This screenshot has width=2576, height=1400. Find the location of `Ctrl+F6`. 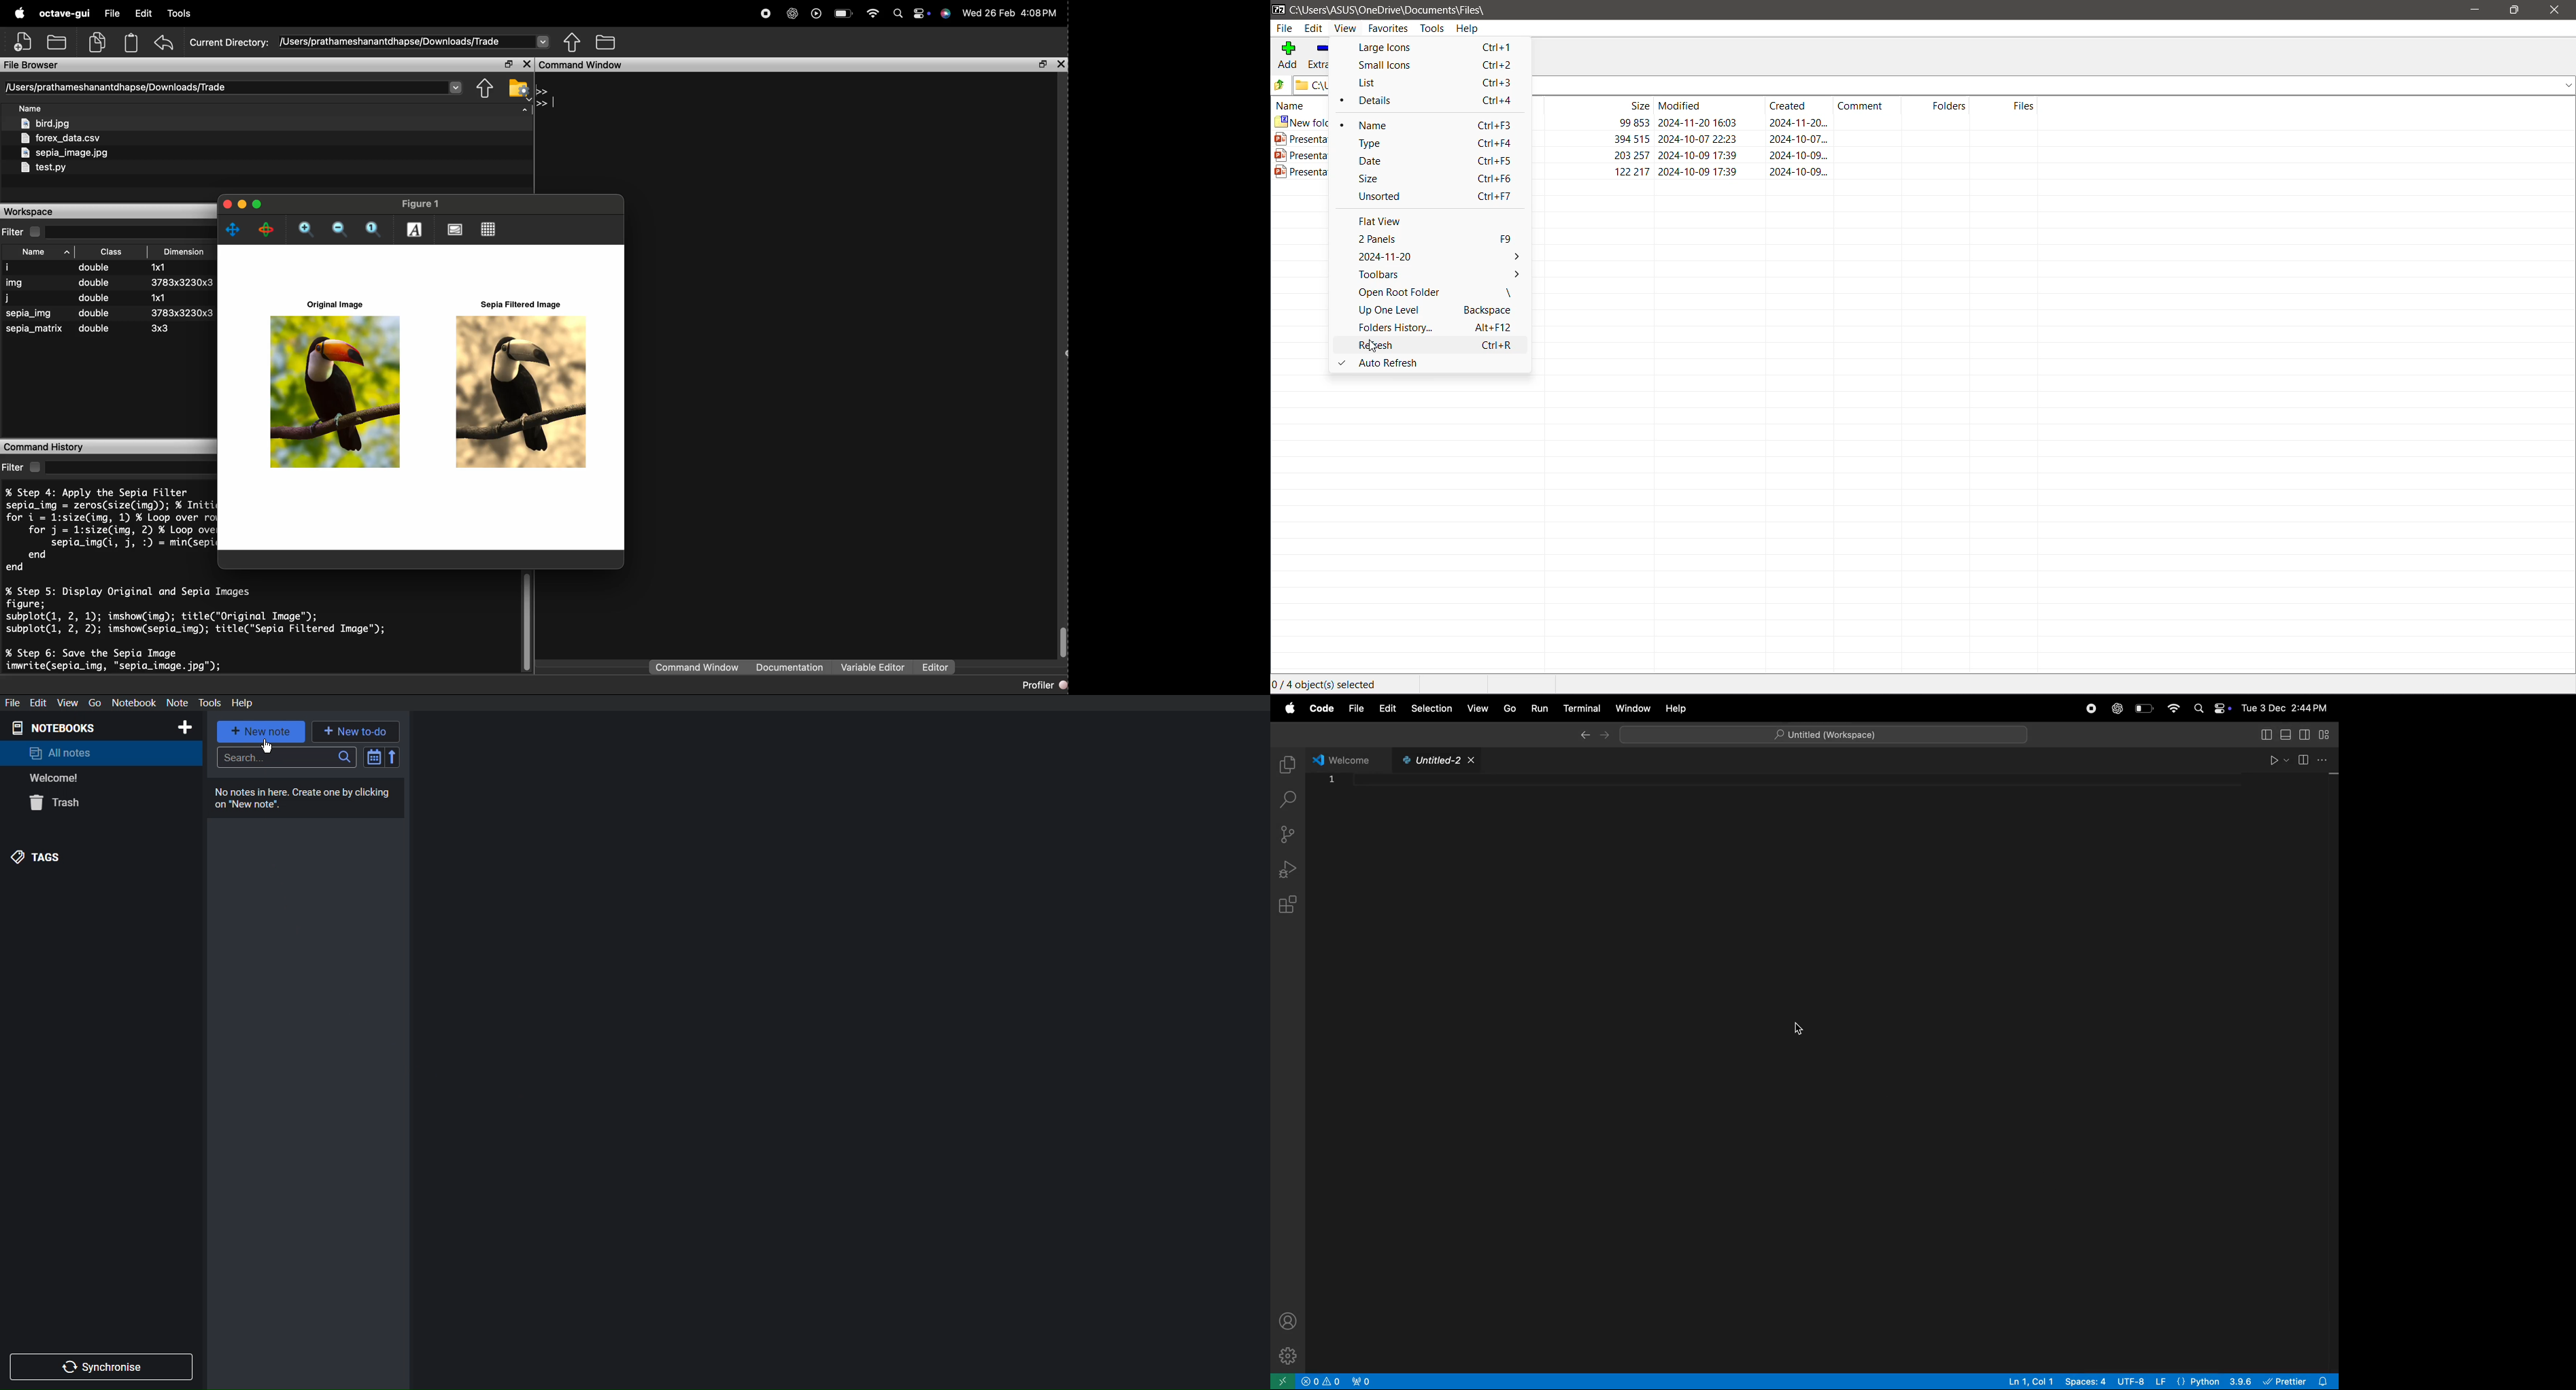

Ctrl+F6 is located at coordinates (1495, 177).